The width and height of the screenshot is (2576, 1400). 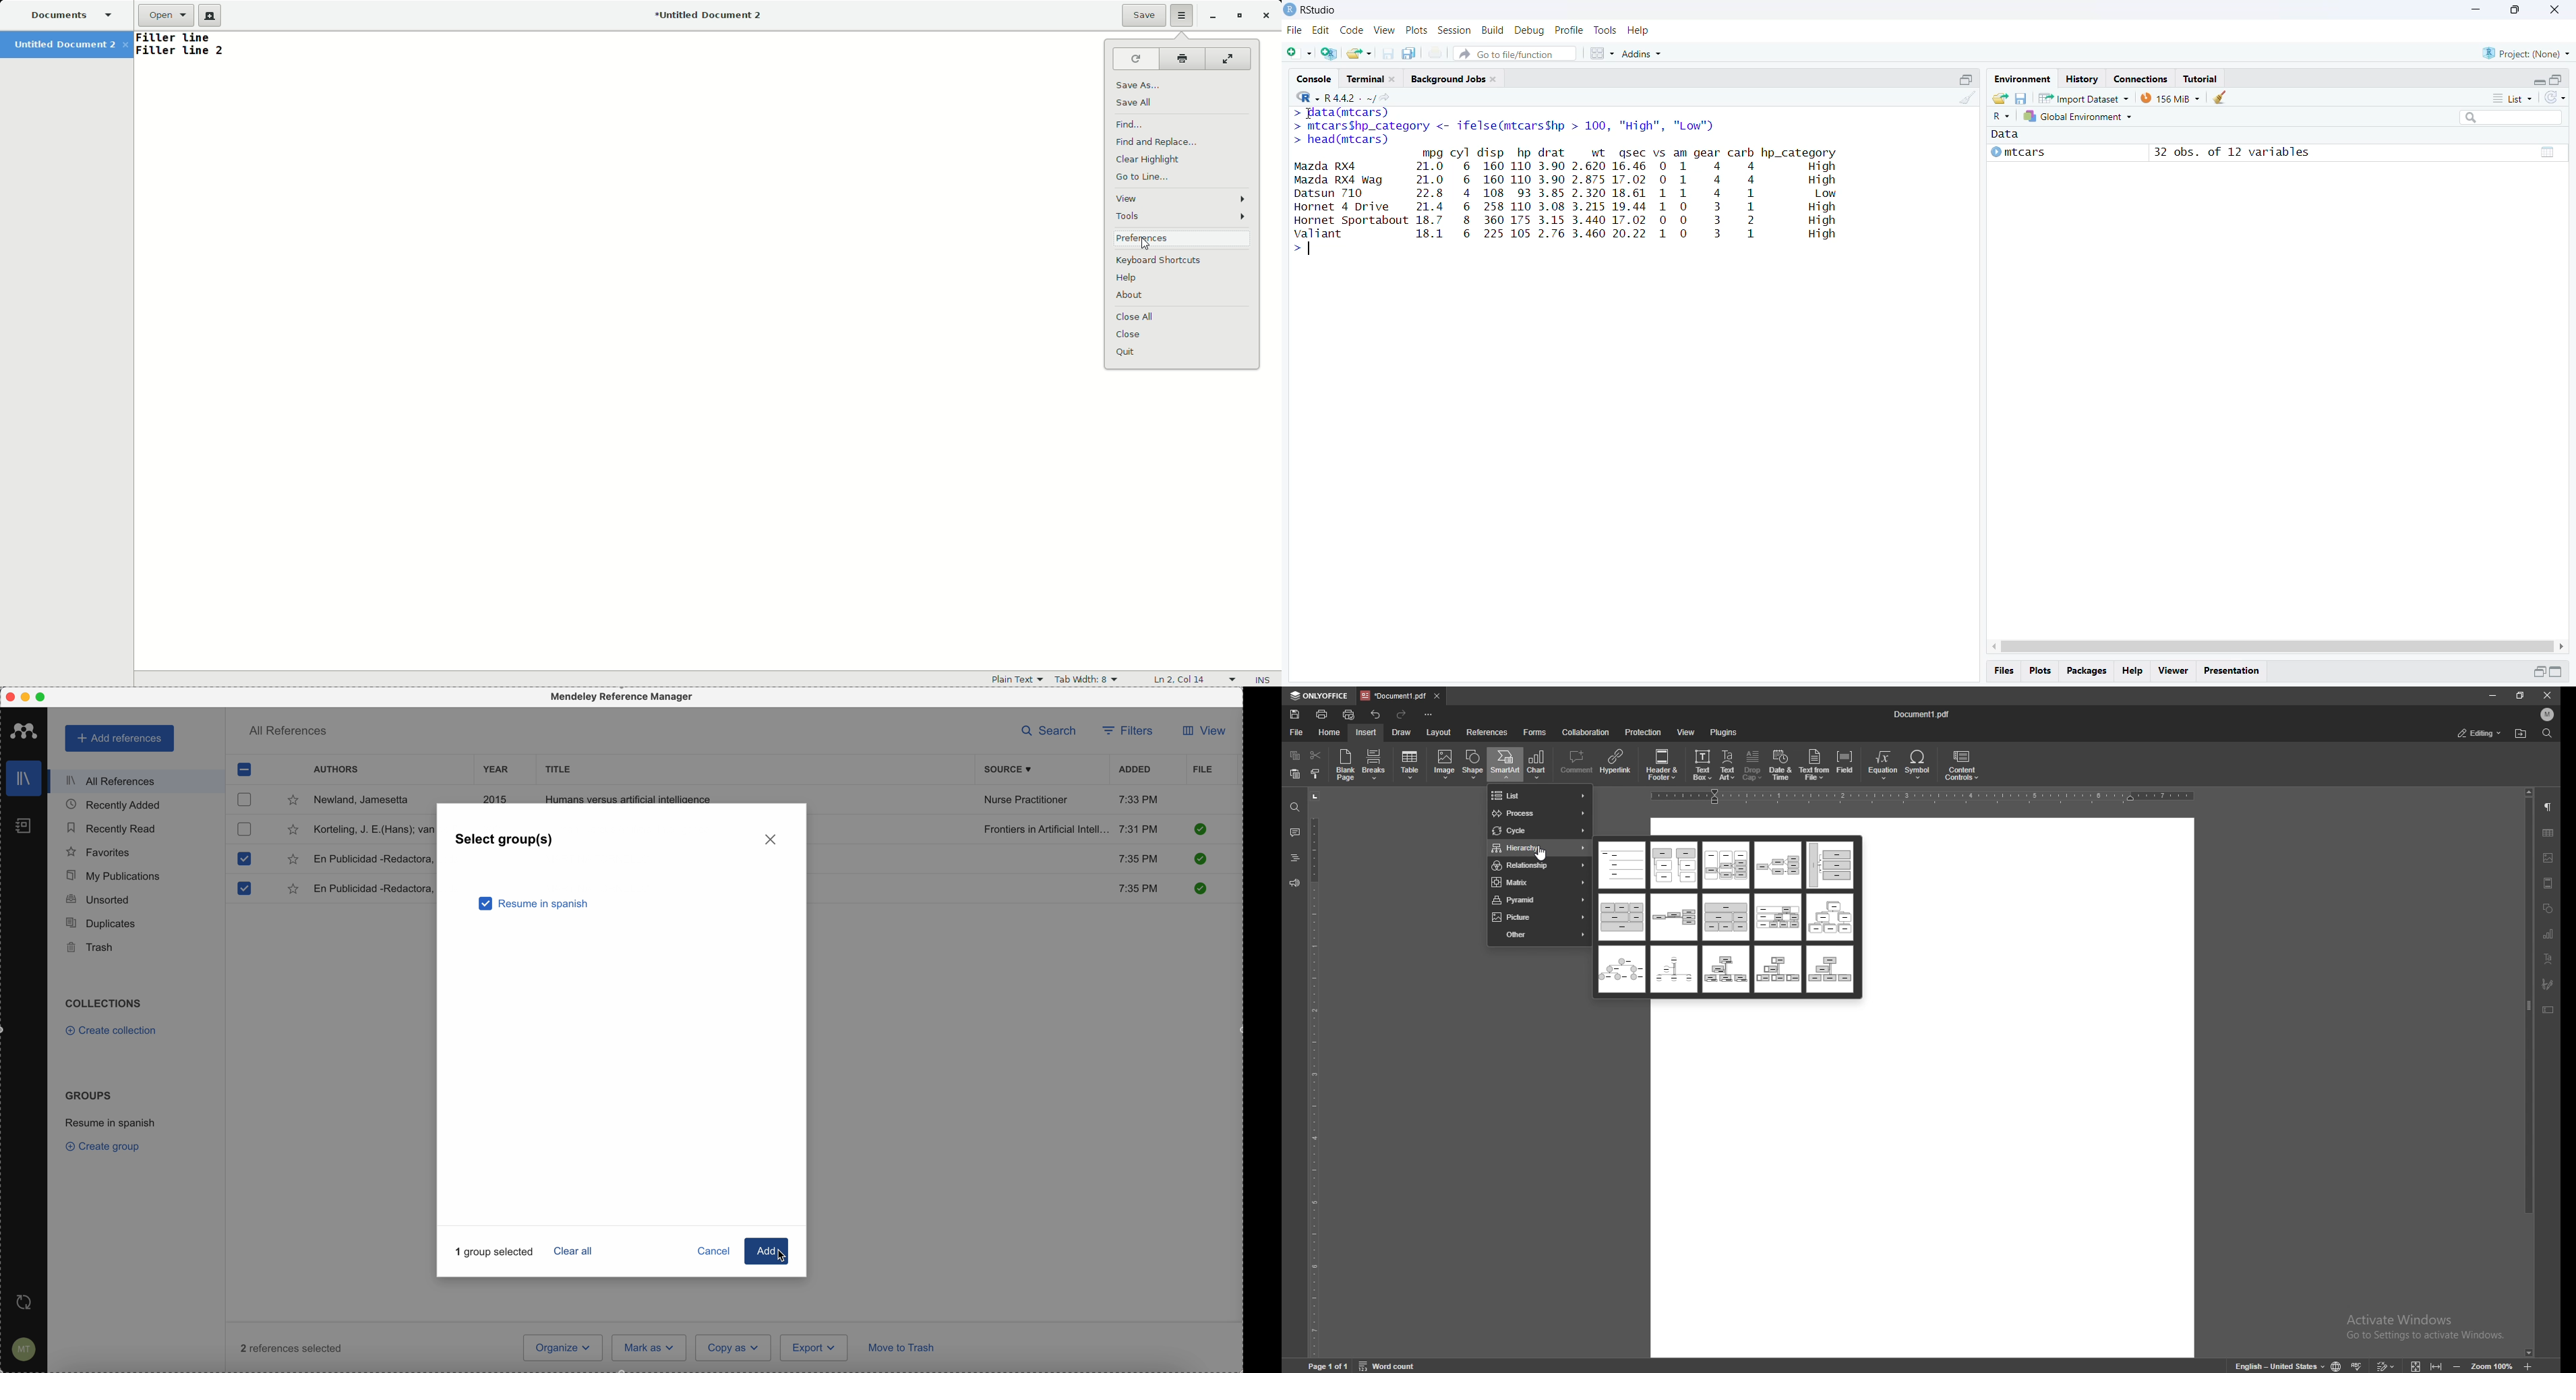 What do you see at coordinates (2549, 958) in the screenshot?
I see `text art` at bounding box center [2549, 958].